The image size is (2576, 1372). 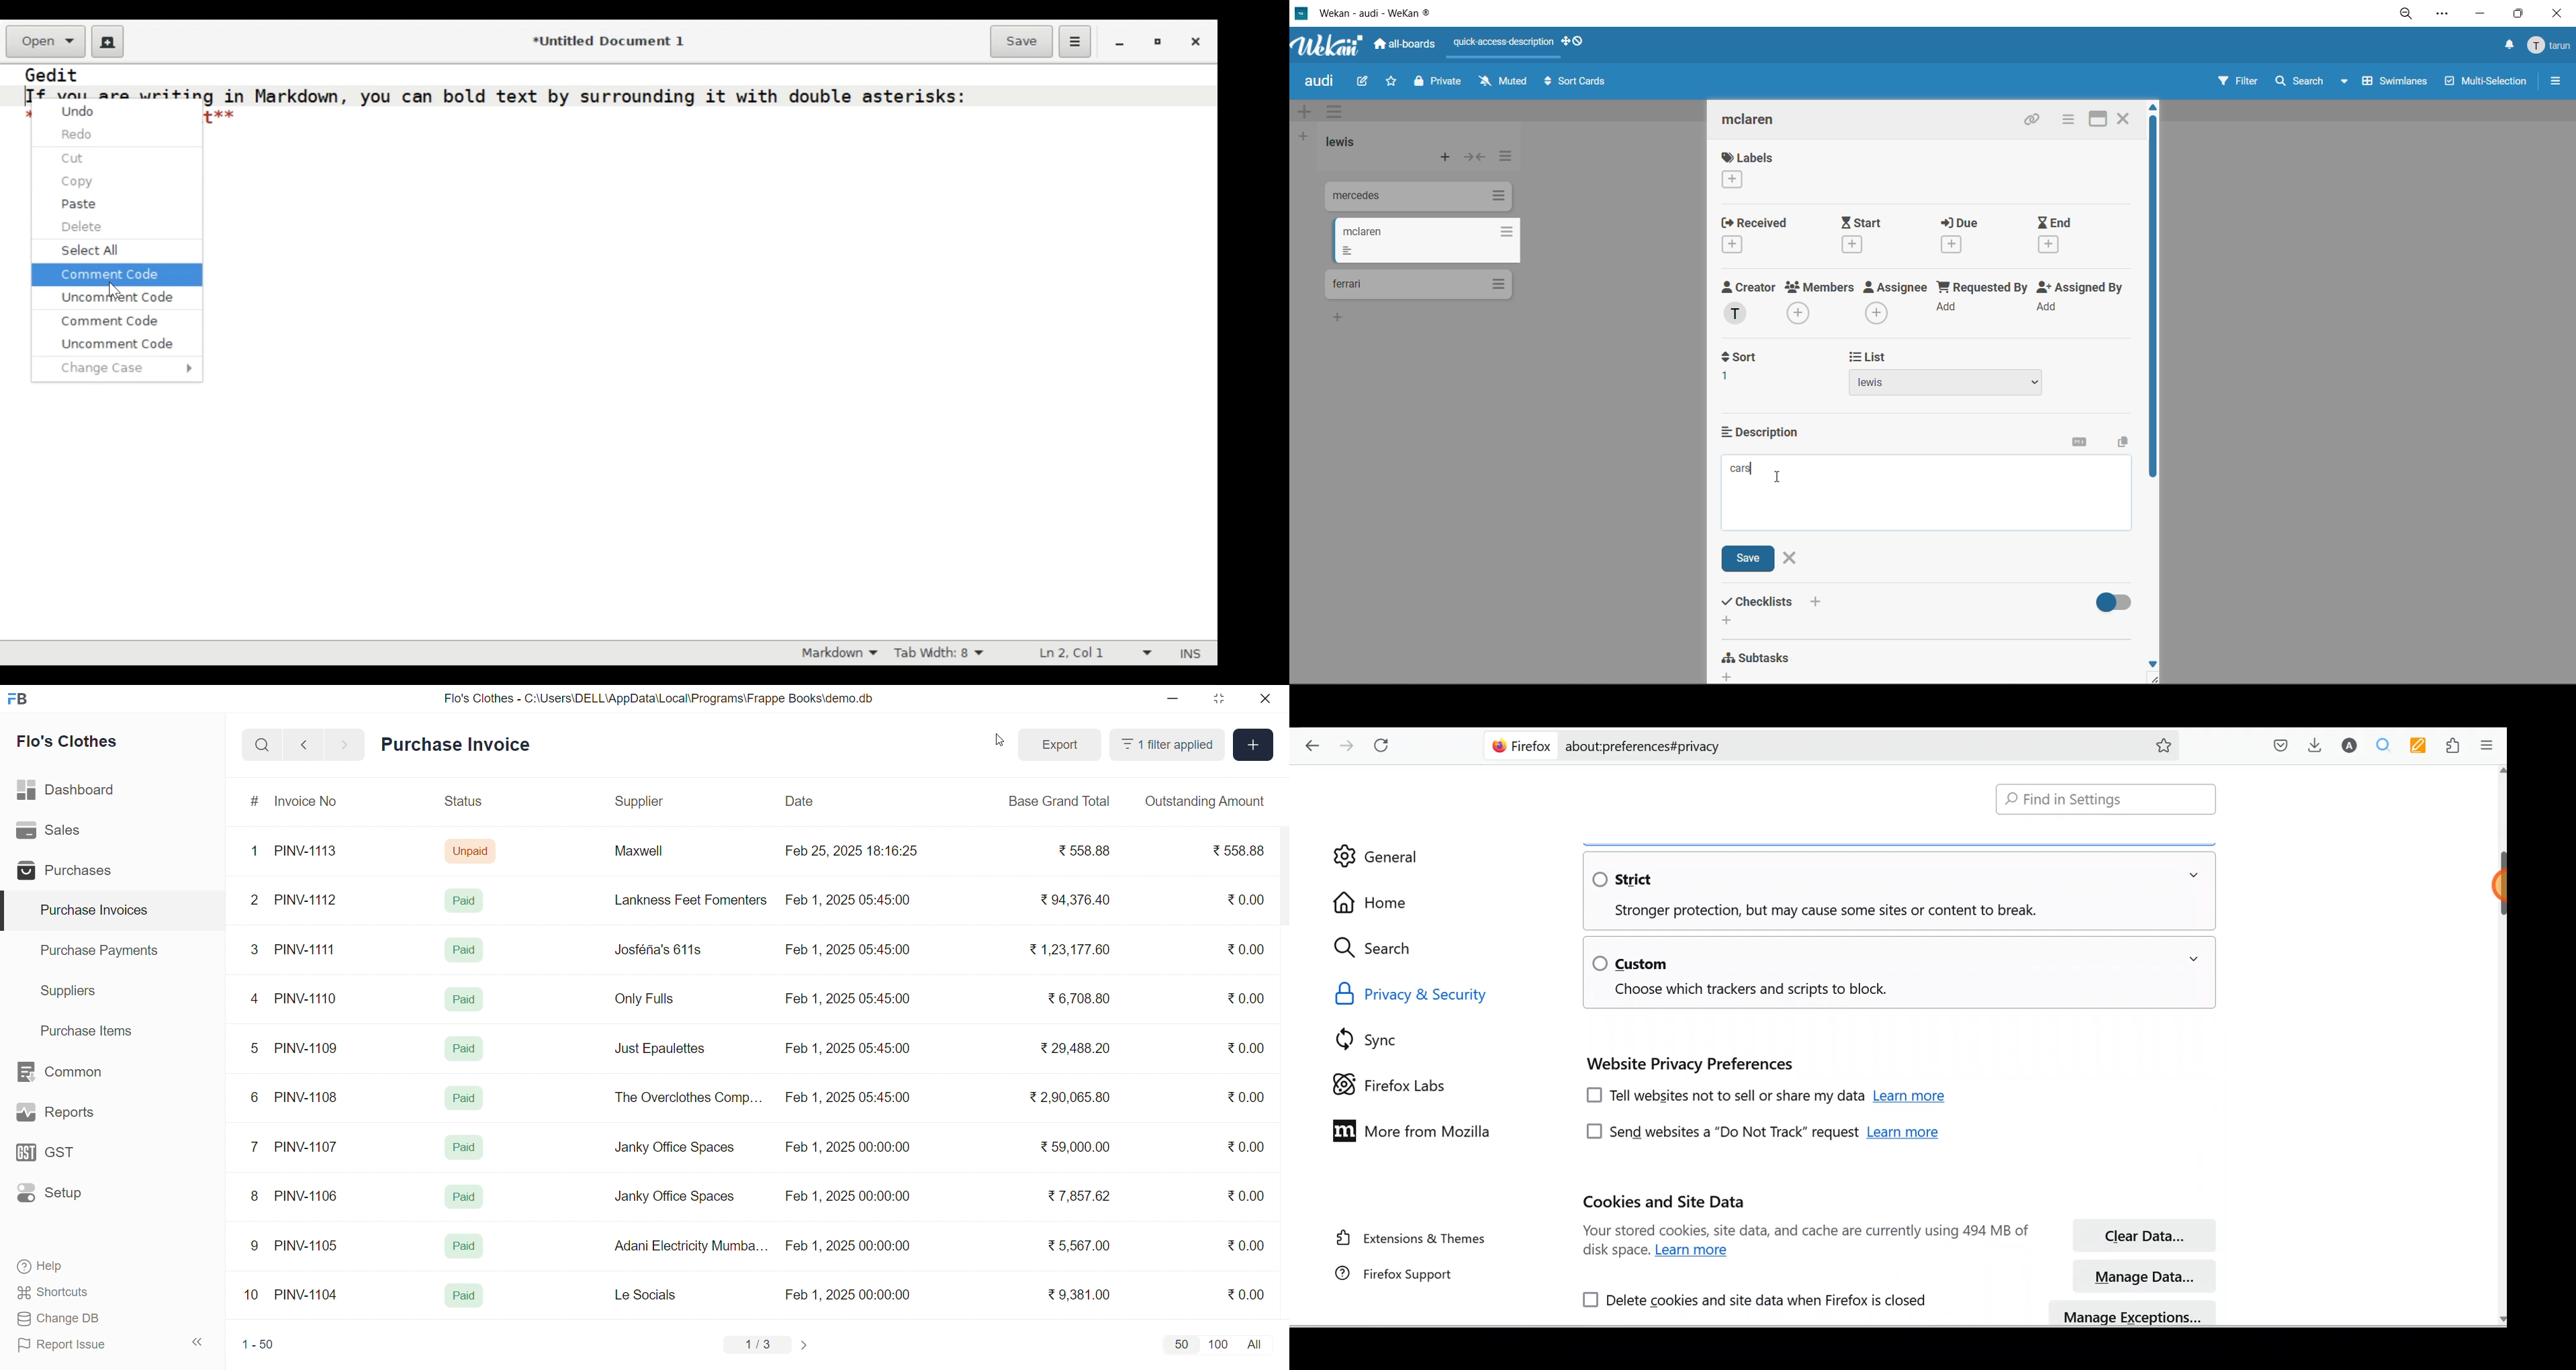 What do you see at coordinates (198, 1342) in the screenshot?
I see `collapse sidebar` at bounding box center [198, 1342].